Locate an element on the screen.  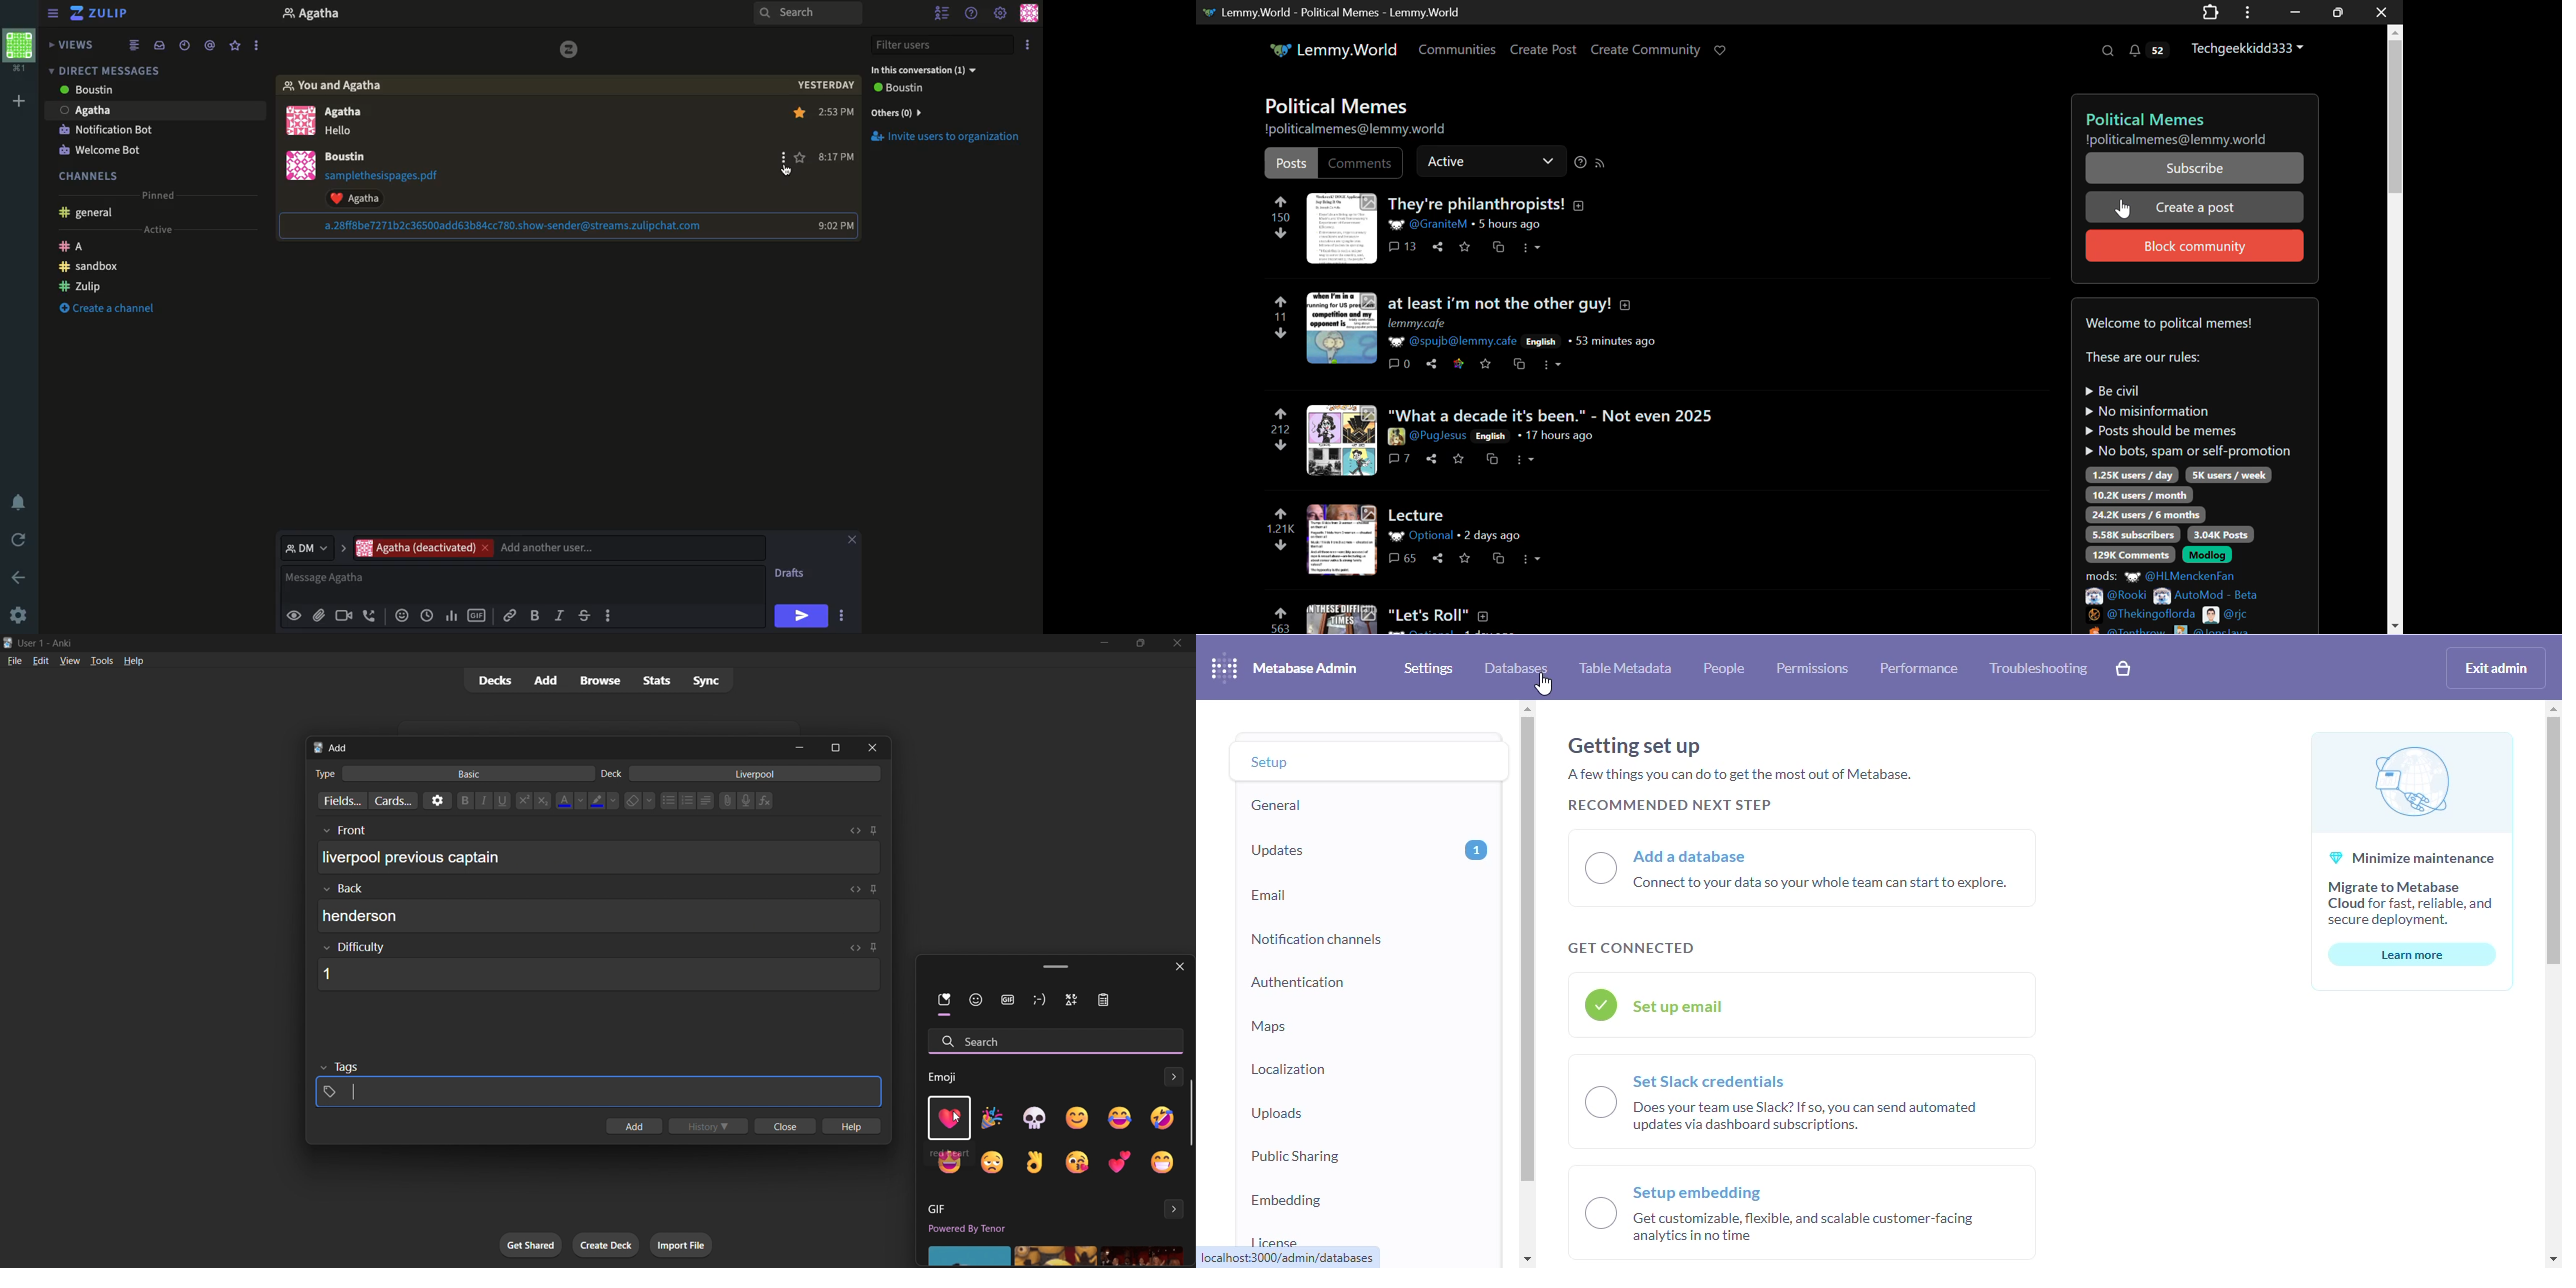
Views is located at coordinates (74, 46).